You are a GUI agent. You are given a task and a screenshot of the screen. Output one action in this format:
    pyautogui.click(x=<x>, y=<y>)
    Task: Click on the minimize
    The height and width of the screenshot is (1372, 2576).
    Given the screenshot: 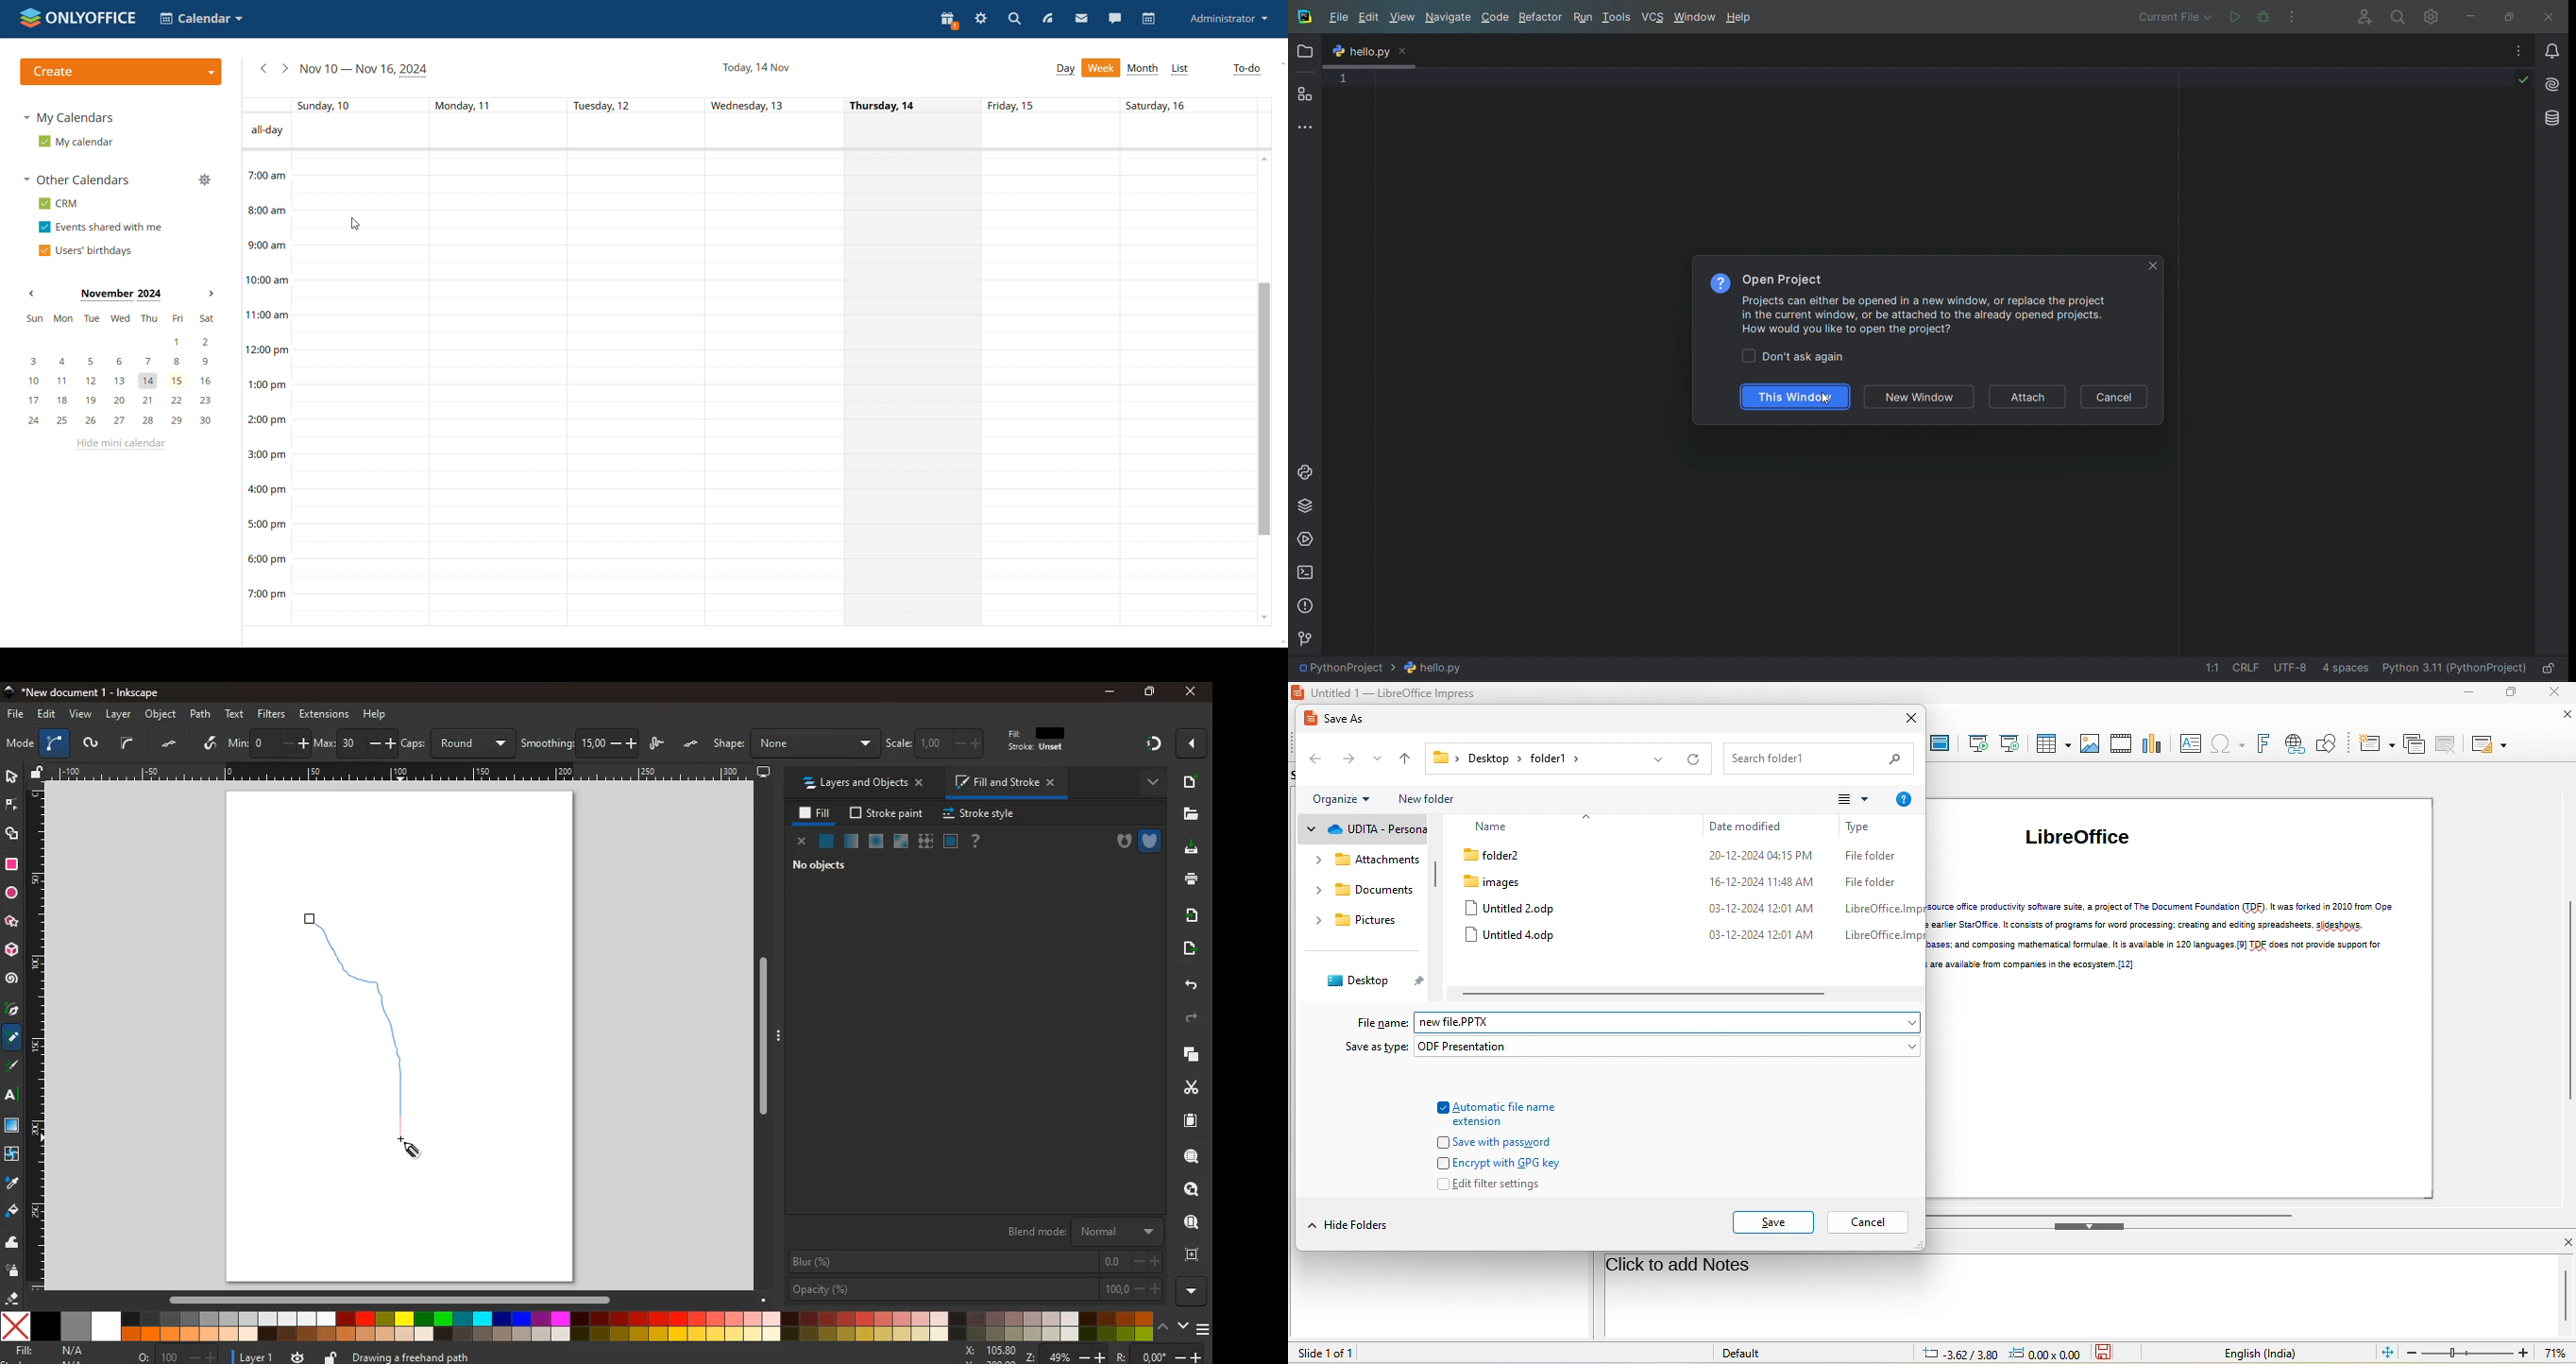 What is the action you would take?
    pyautogui.click(x=1110, y=693)
    